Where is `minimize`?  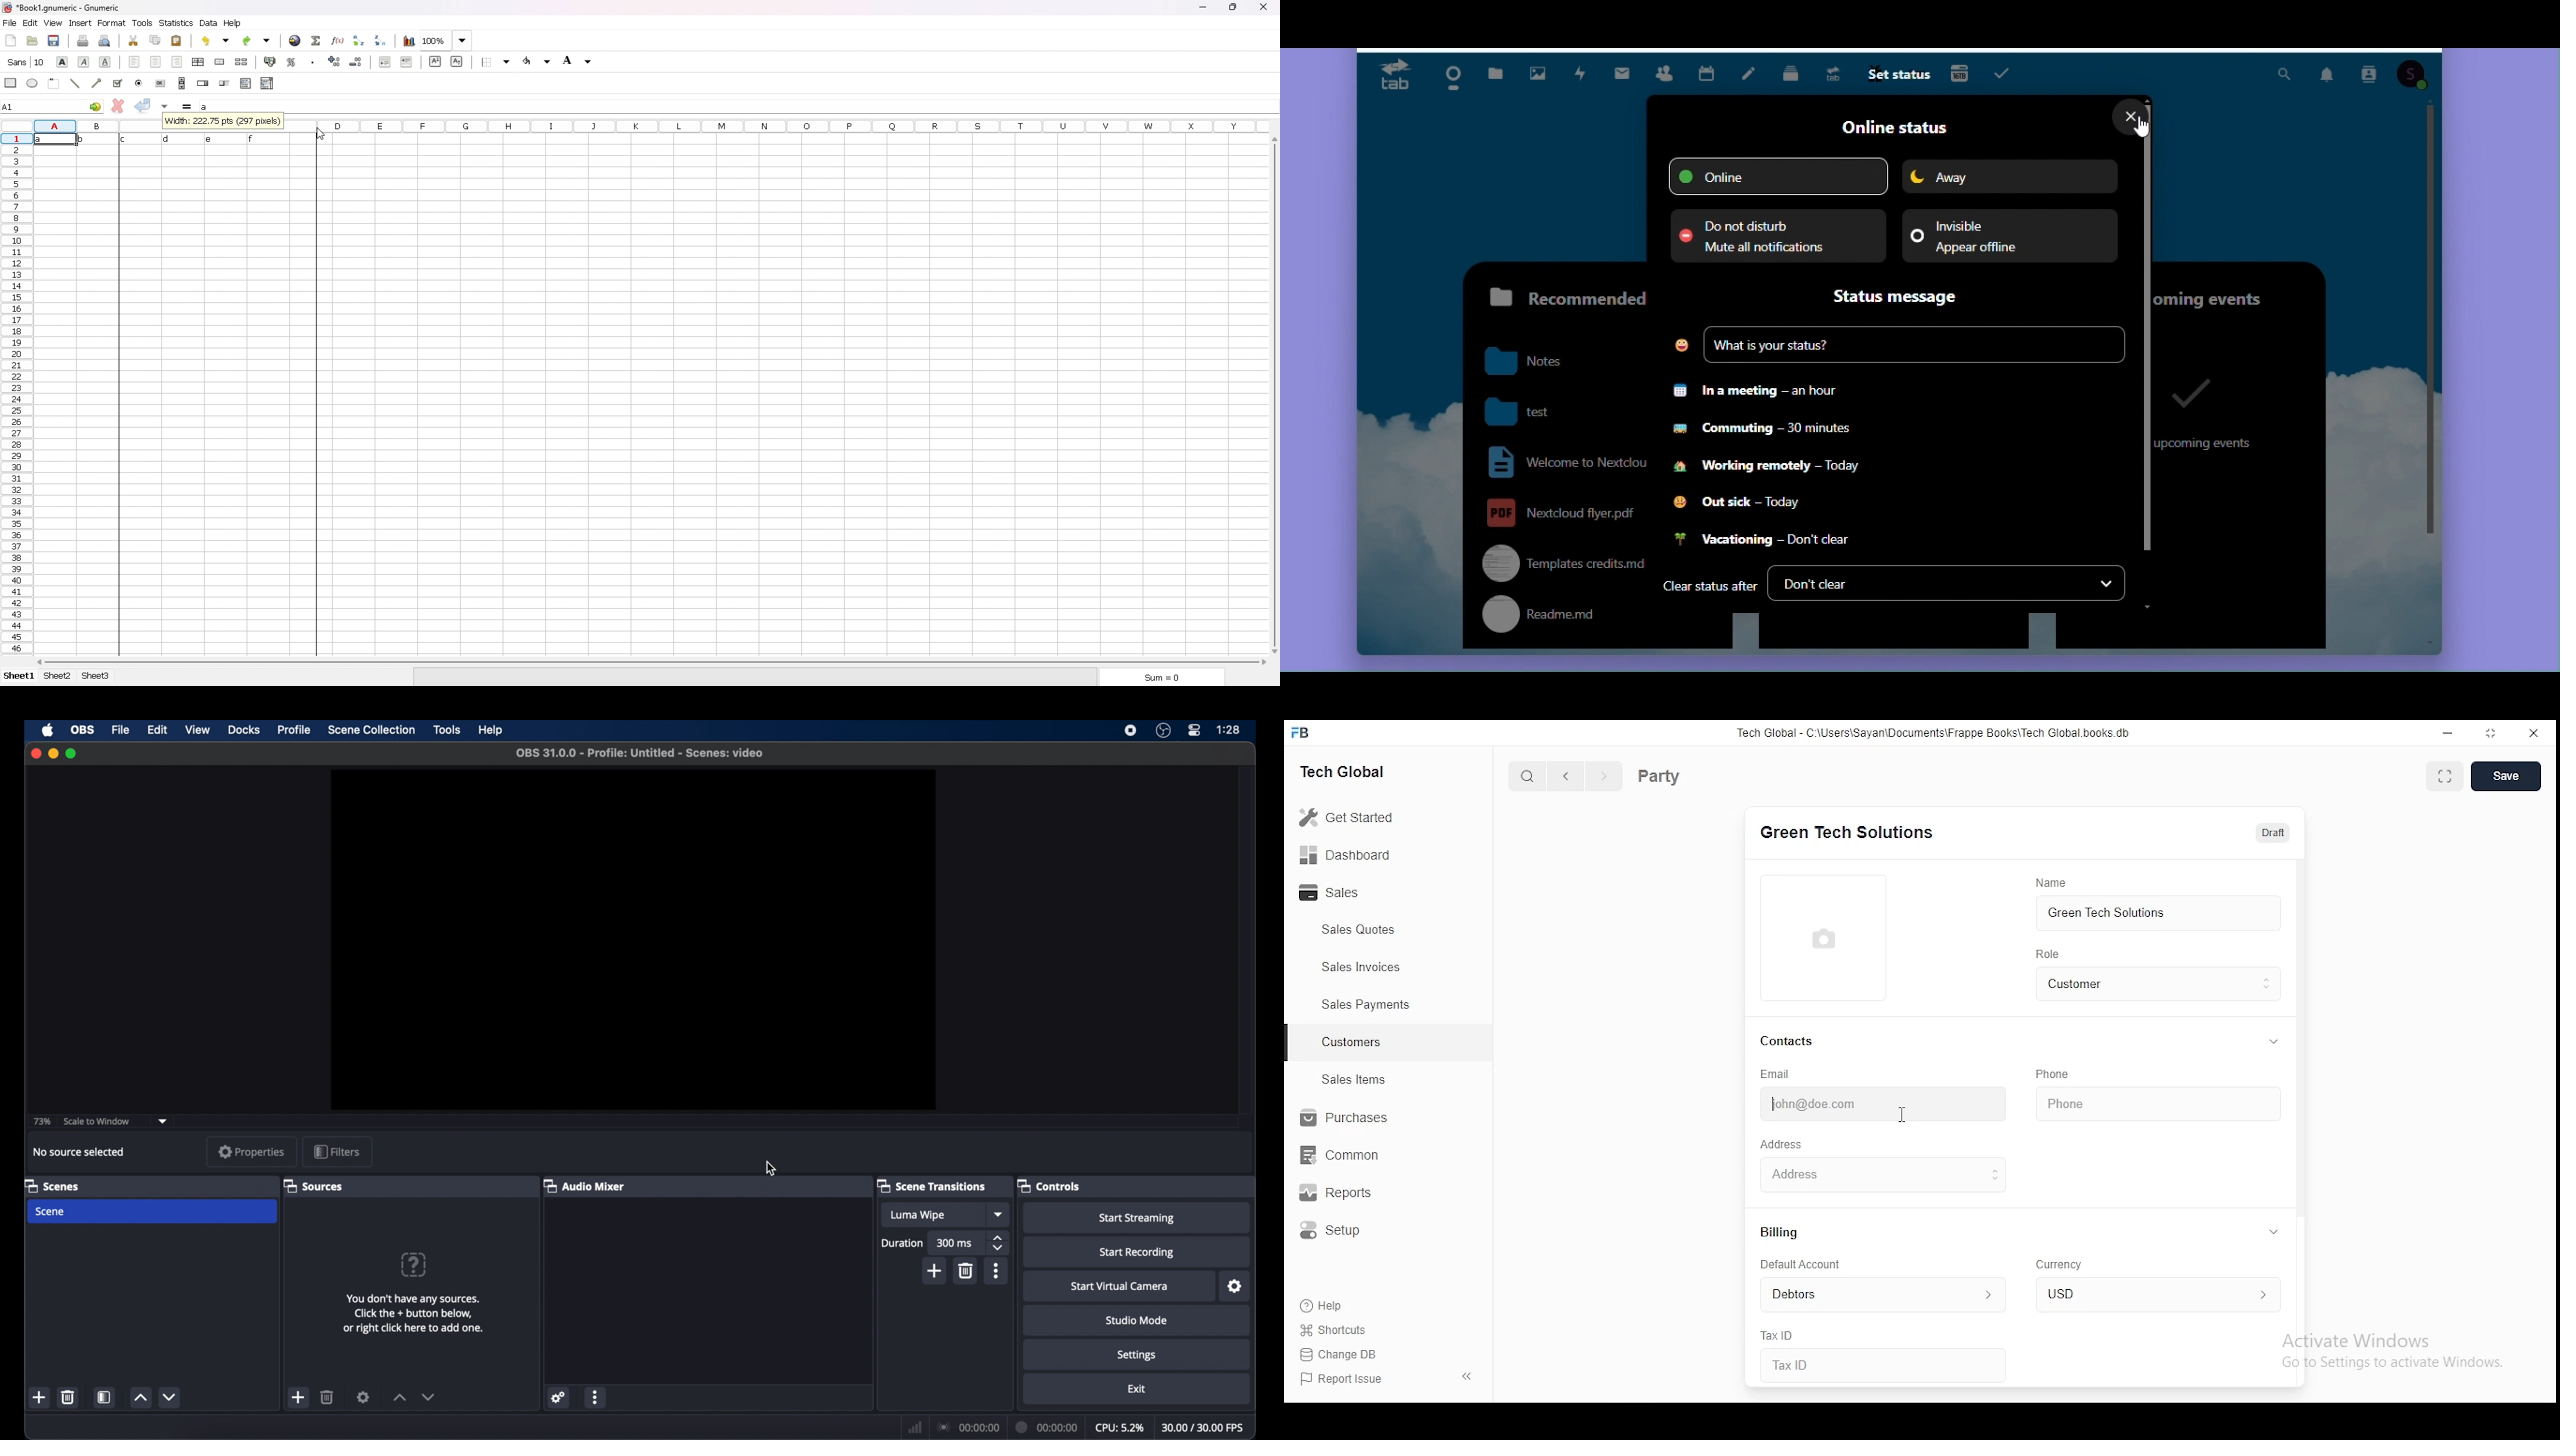
minimize is located at coordinates (2449, 733).